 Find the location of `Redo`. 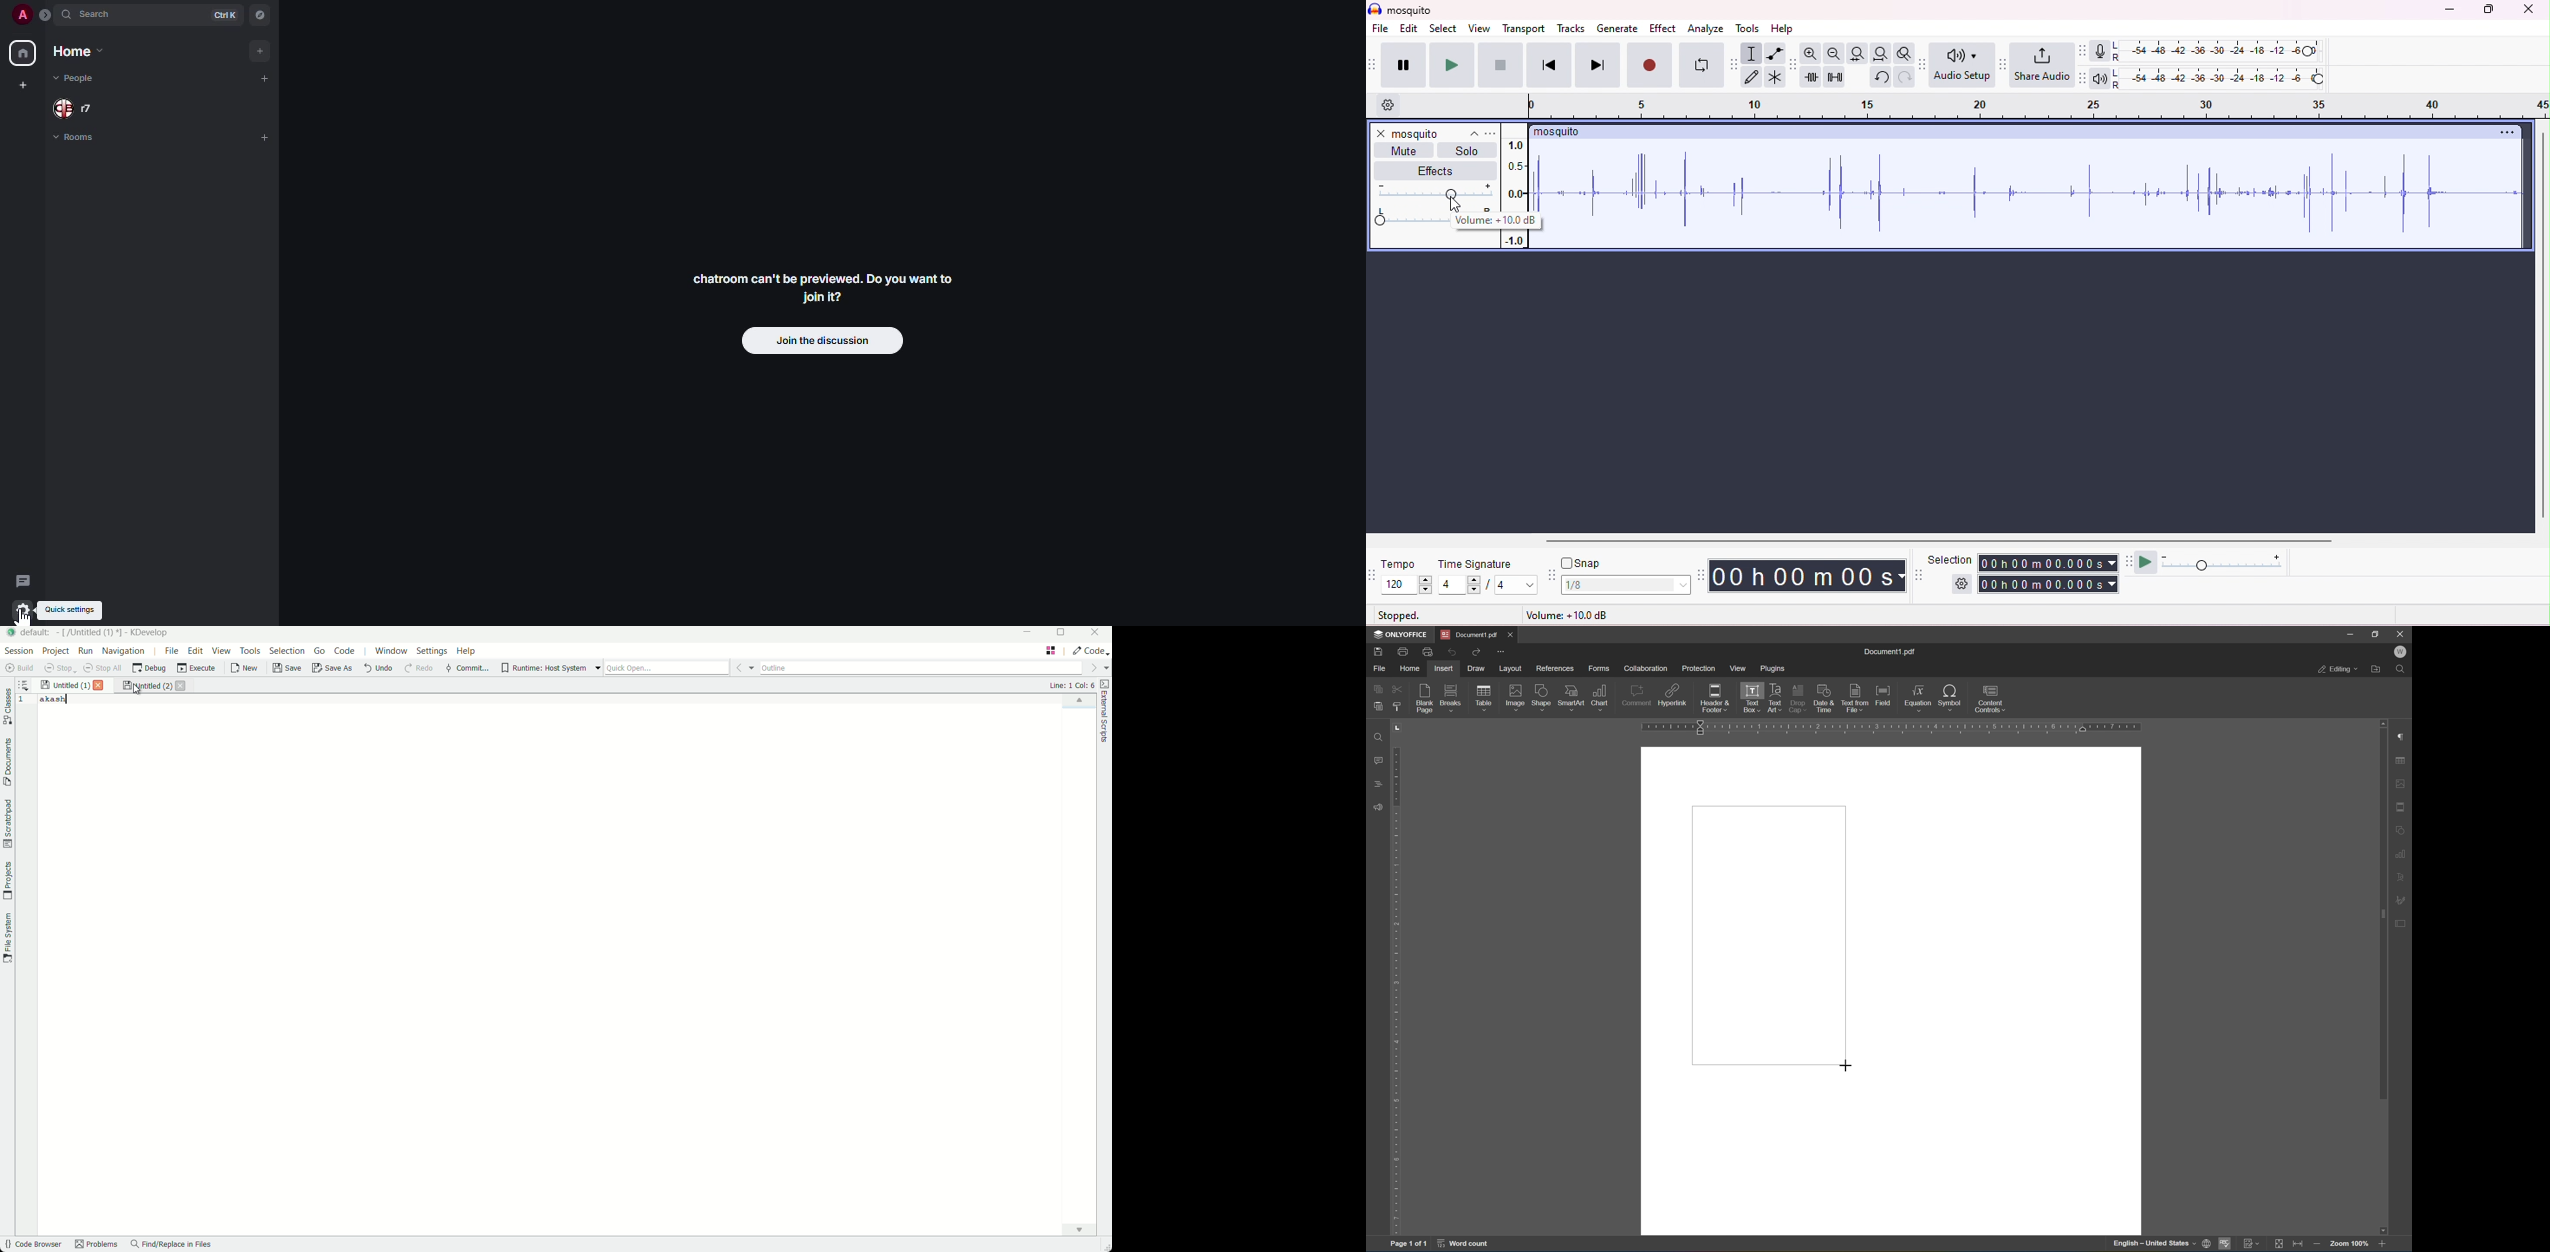

Redo is located at coordinates (1474, 651).